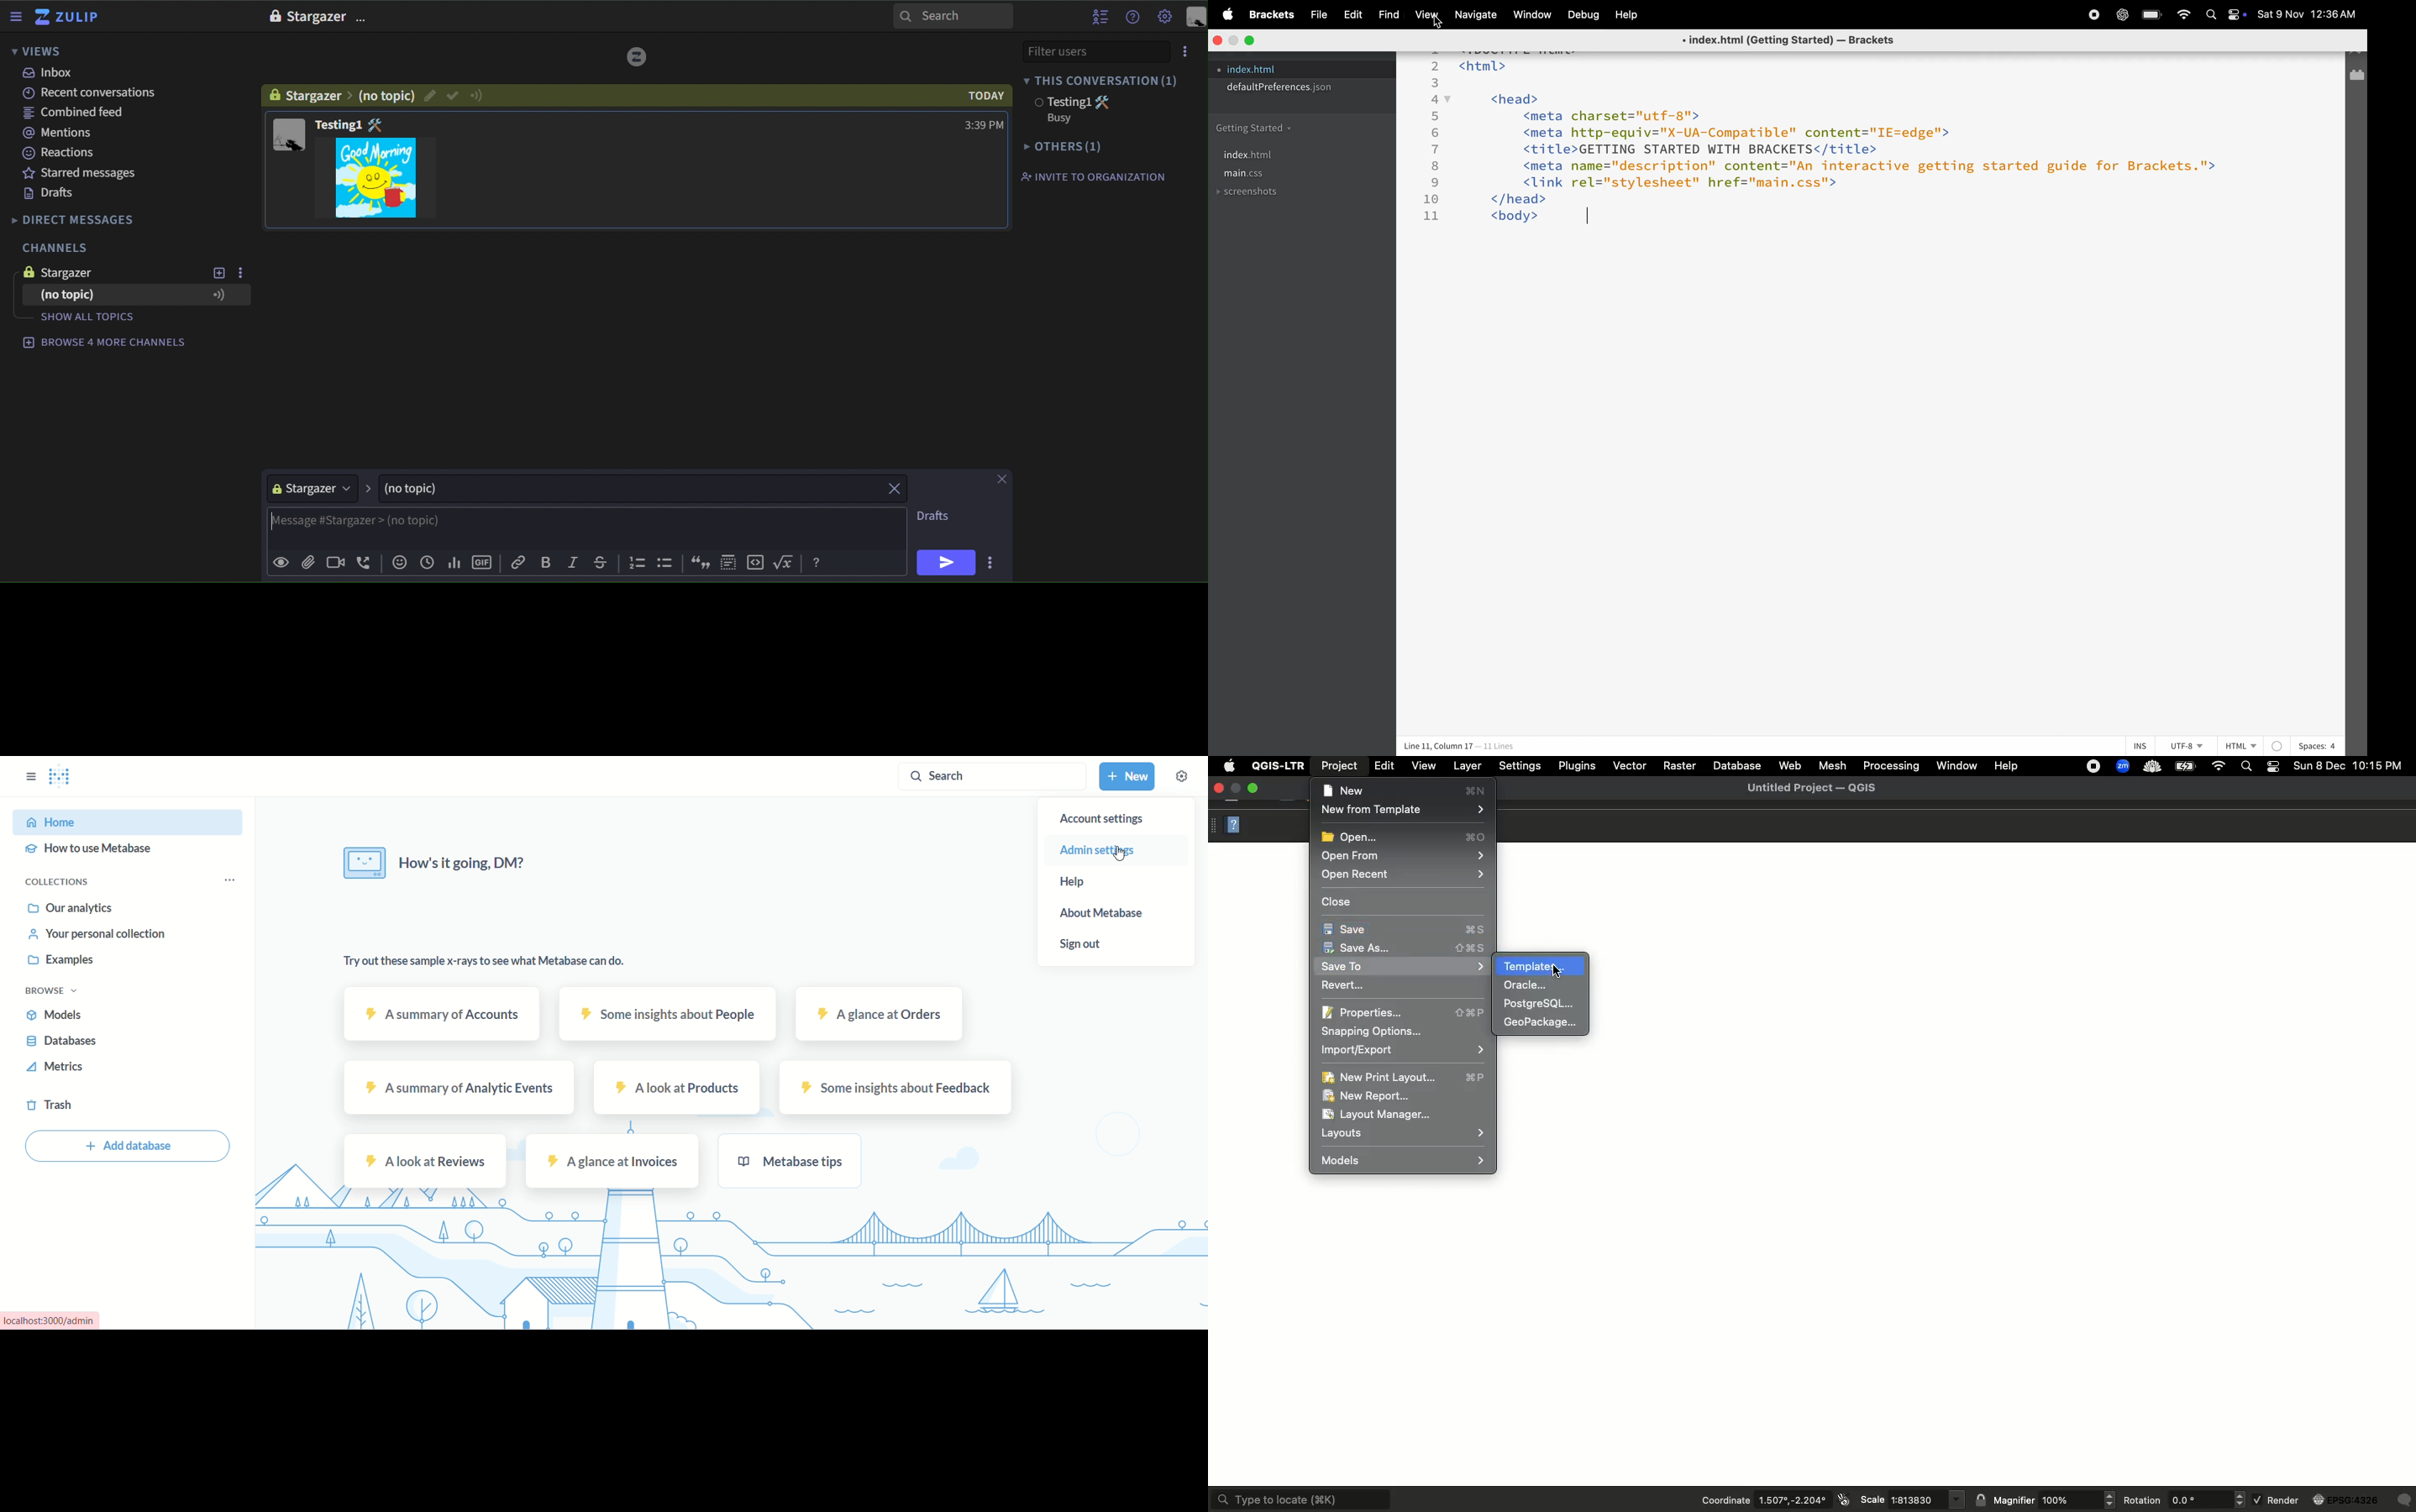  What do you see at coordinates (1457, 747) in the screenshot?
I see `coloumn and lines` at bounding box center [1457, 747].